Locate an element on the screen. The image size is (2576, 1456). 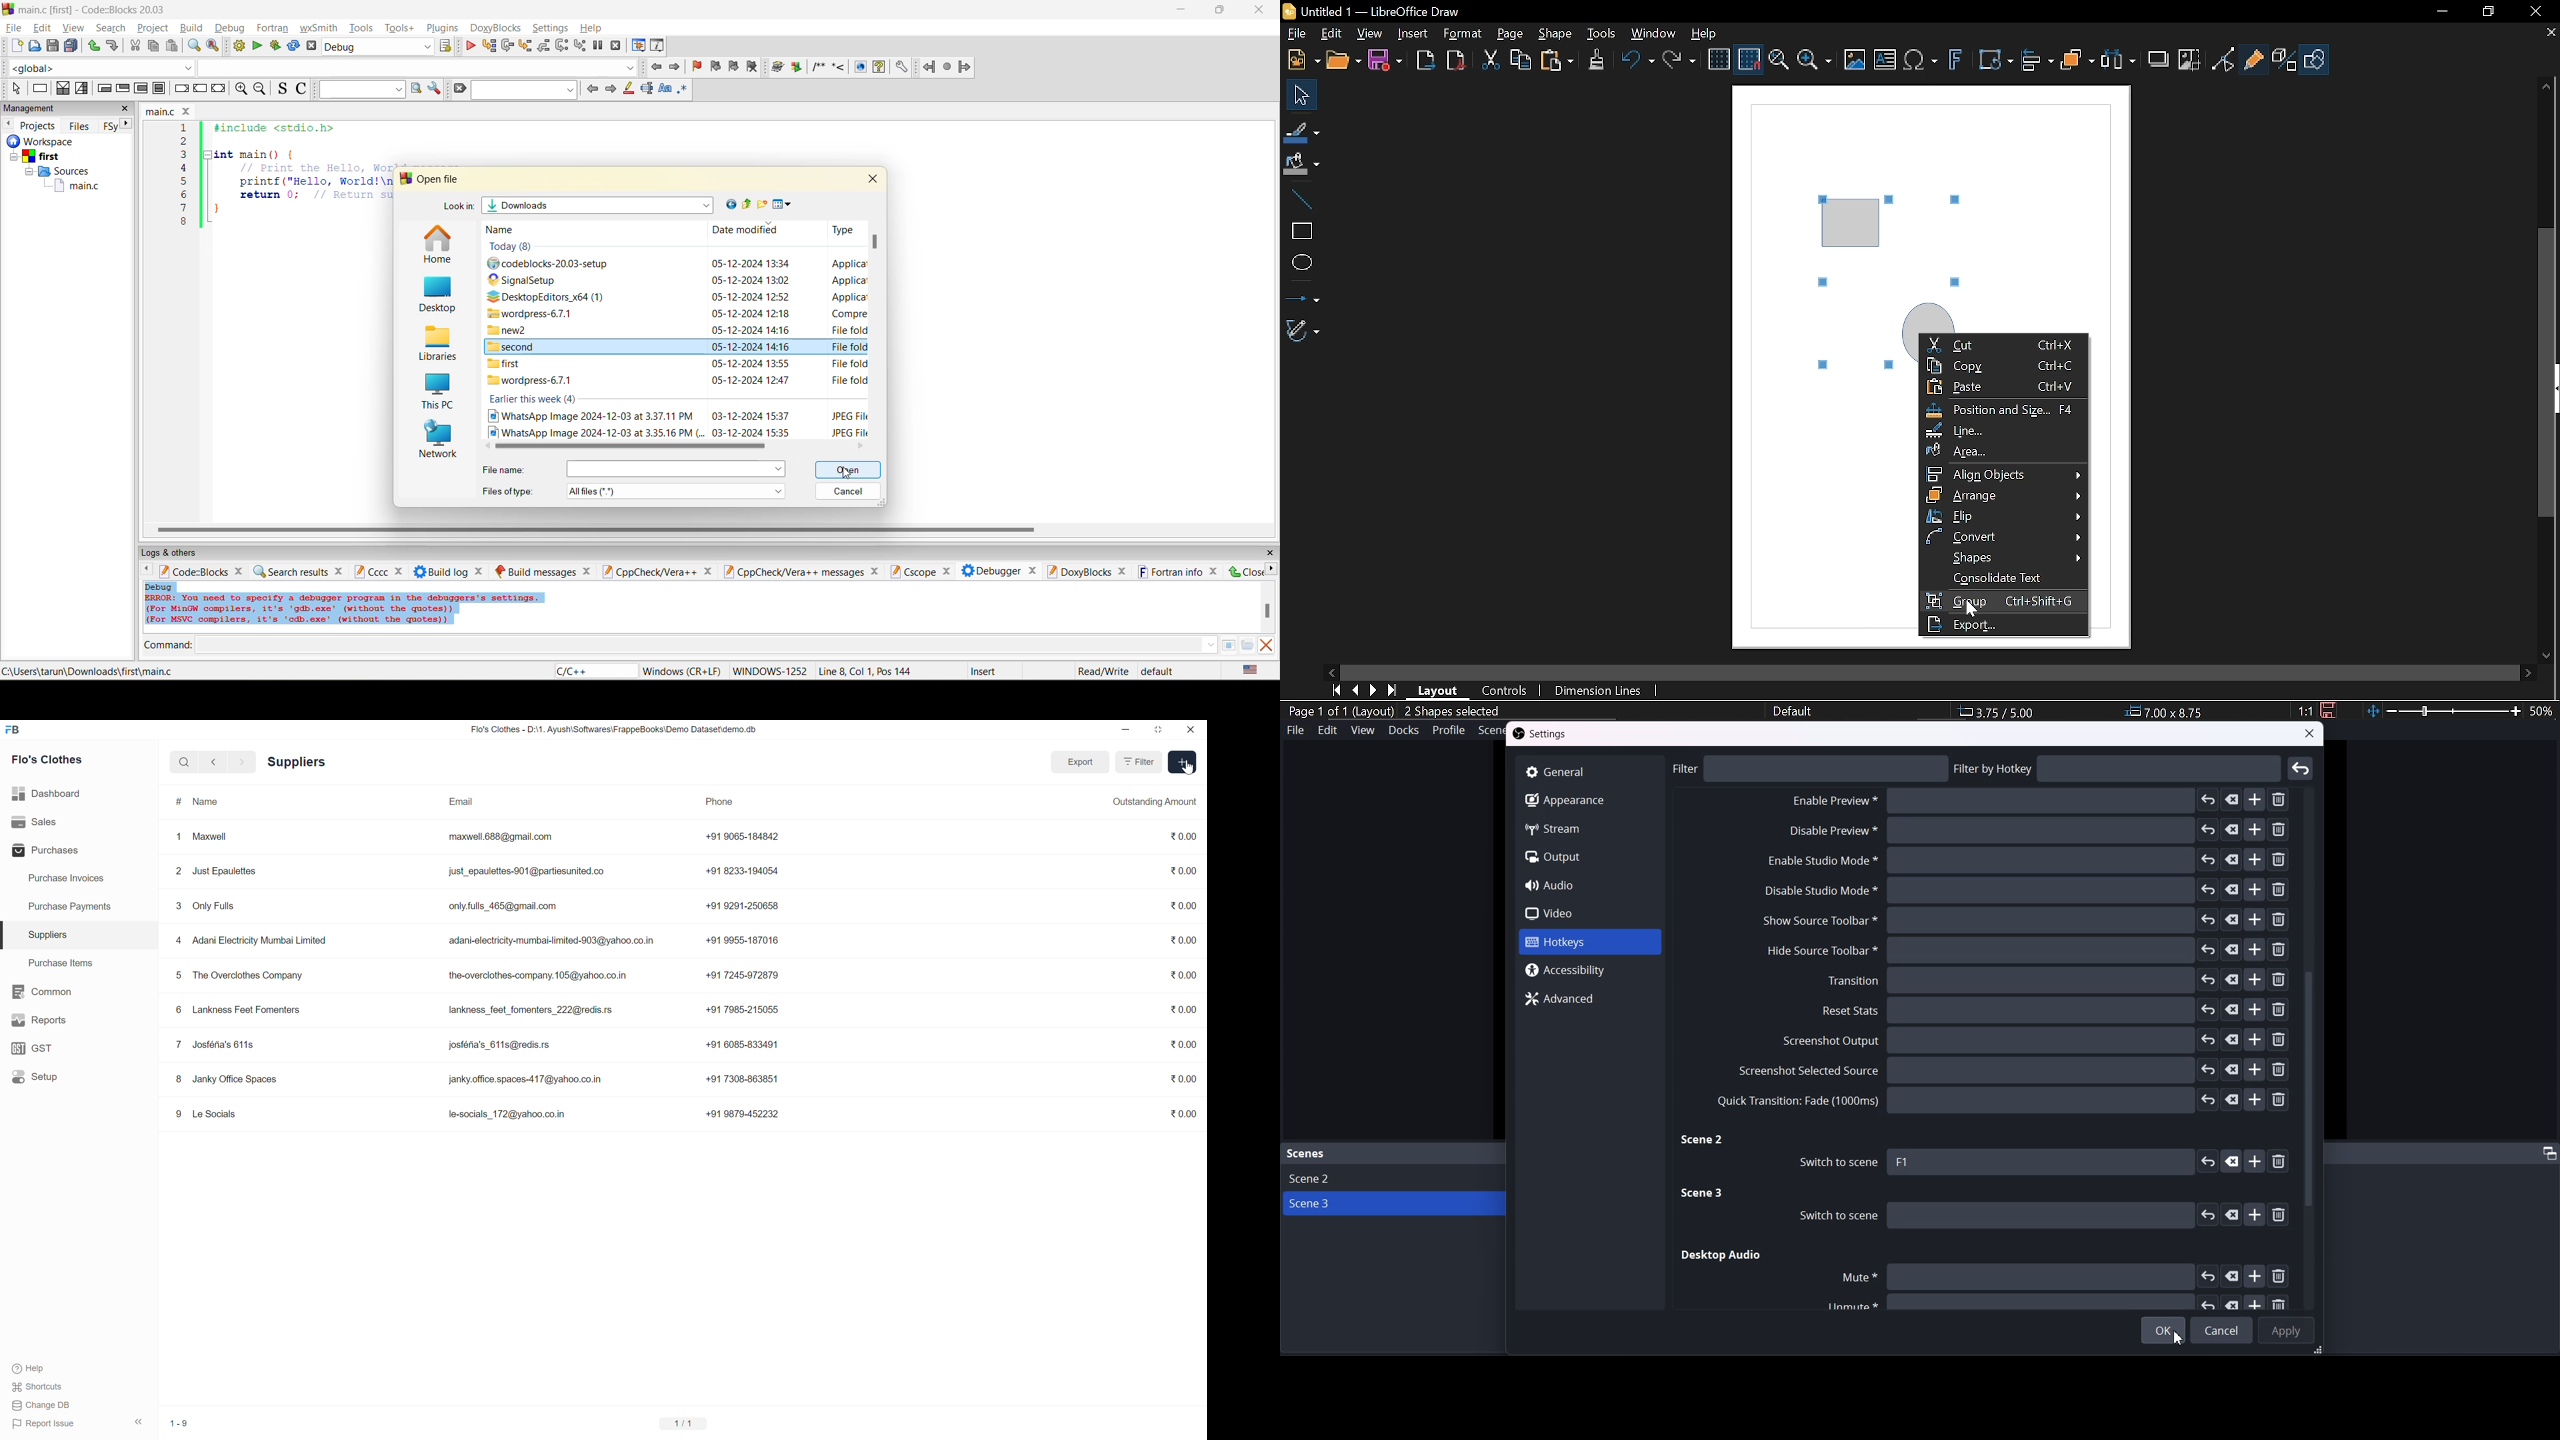
Slide master name is located at coordinates (1797, 712).